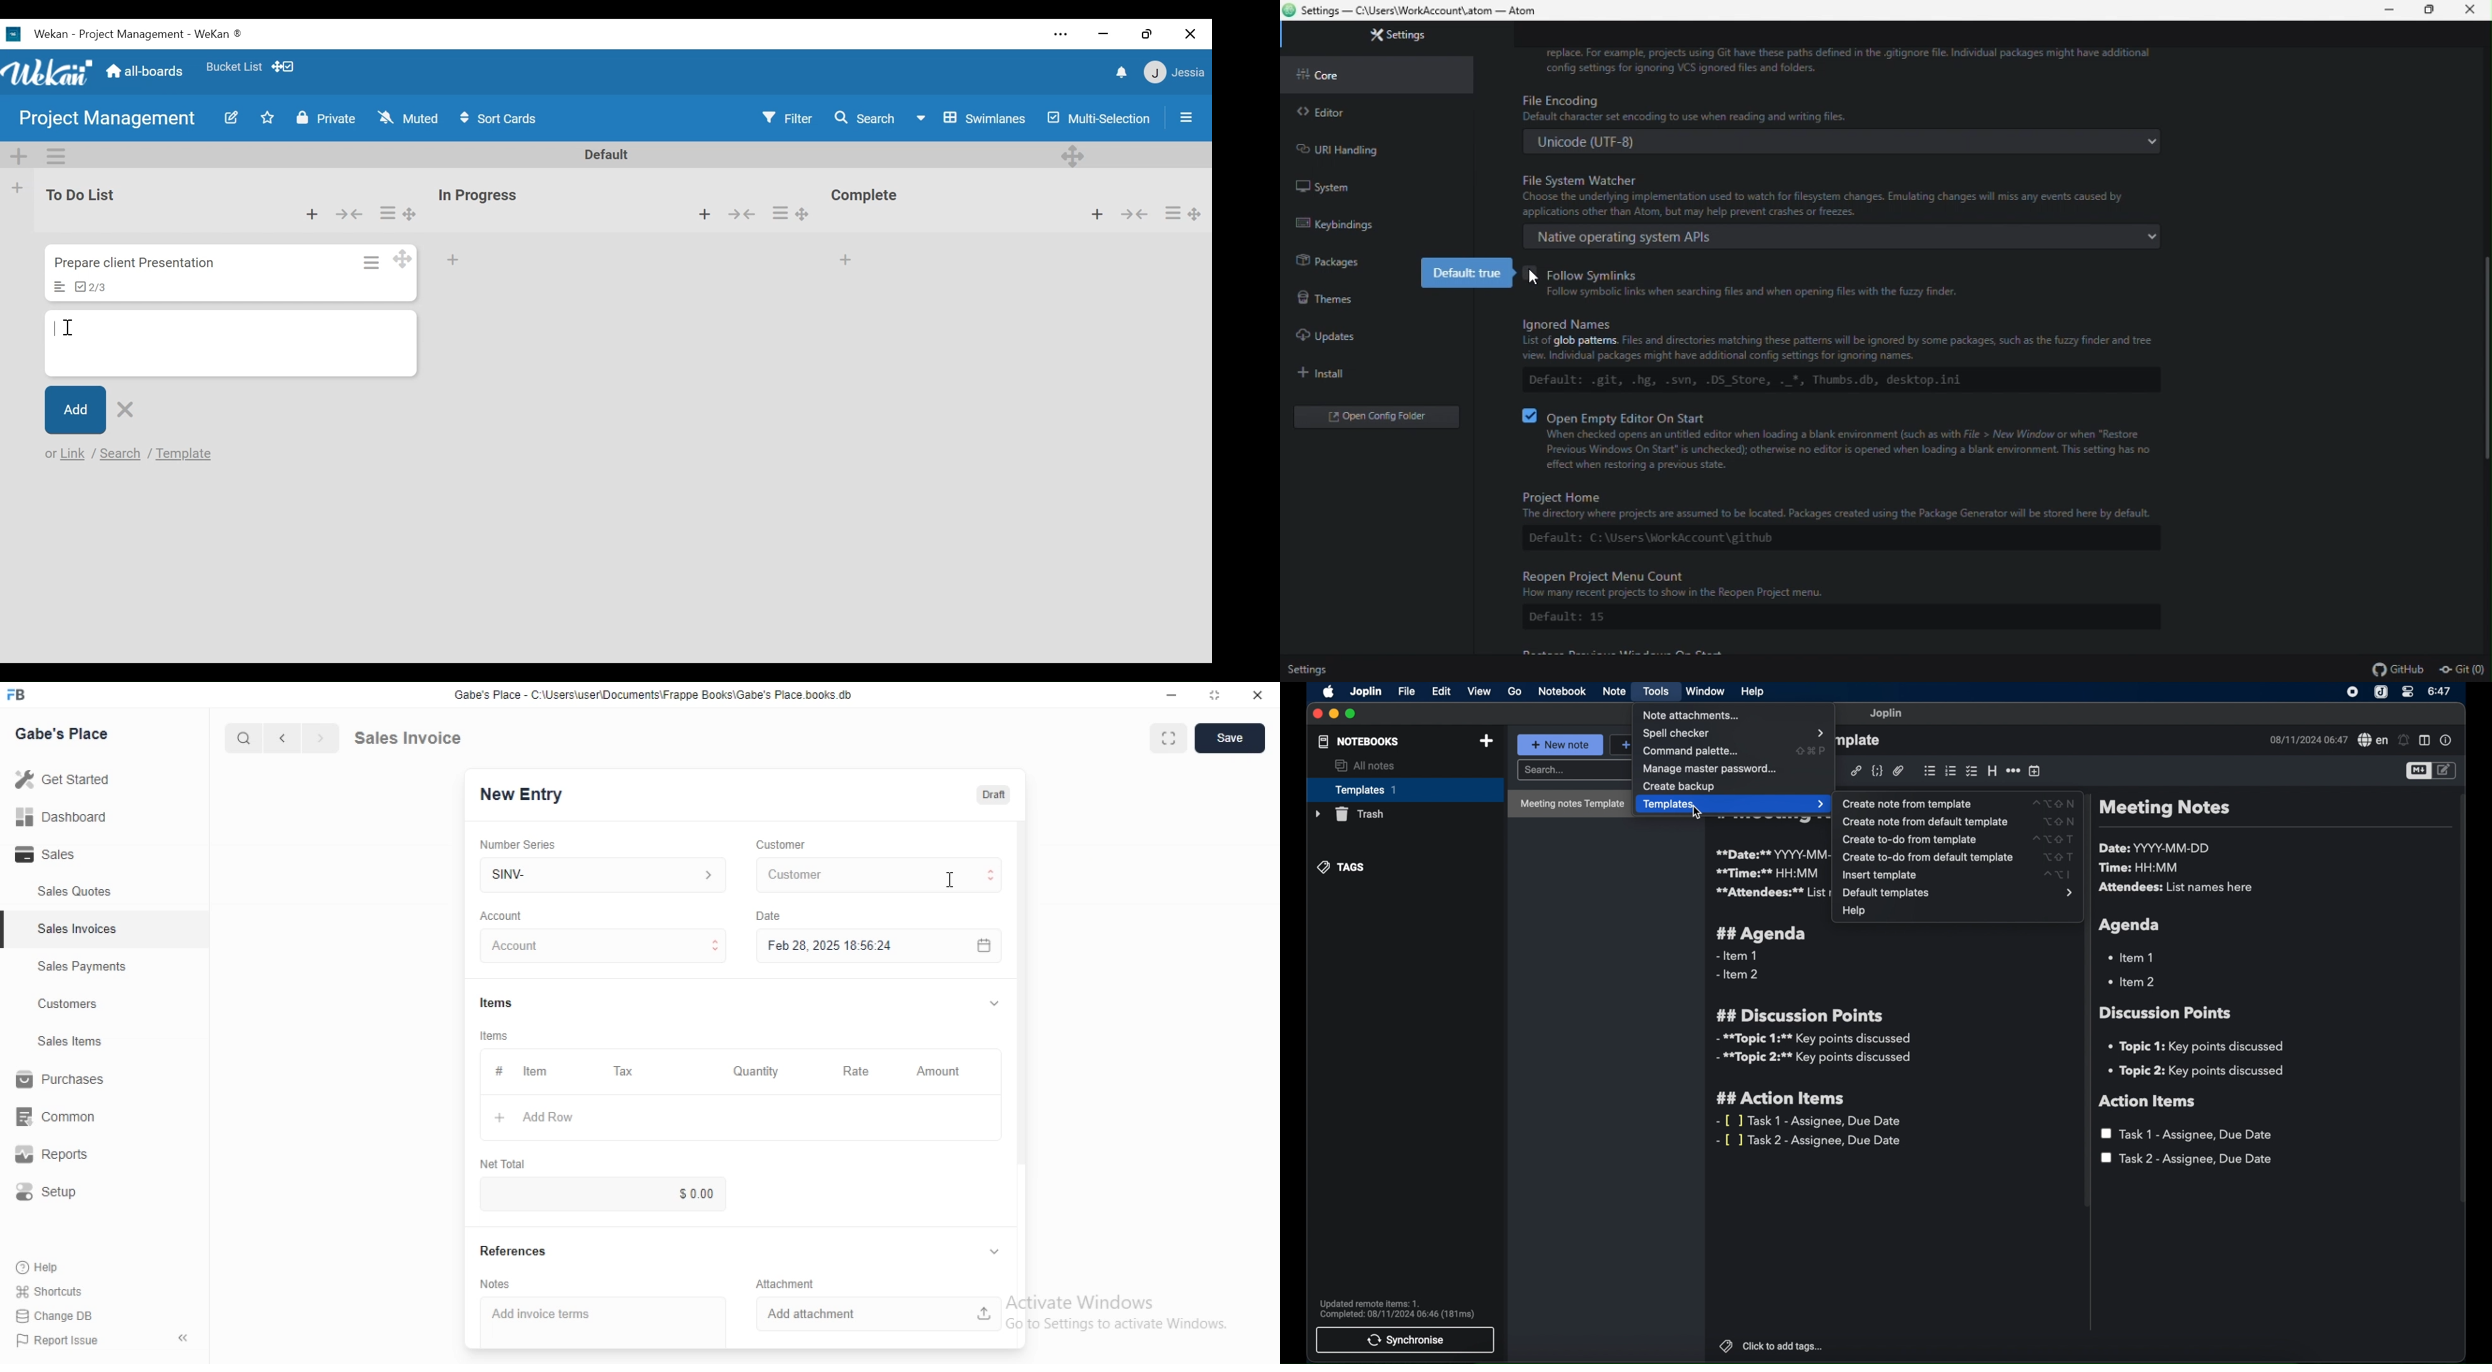 The height and width of the screenshot is (1372, 2492). What do you see at coordinates (1320, 296) in the screenshot?
I see `Themes` at bounding box center [1320, 296].